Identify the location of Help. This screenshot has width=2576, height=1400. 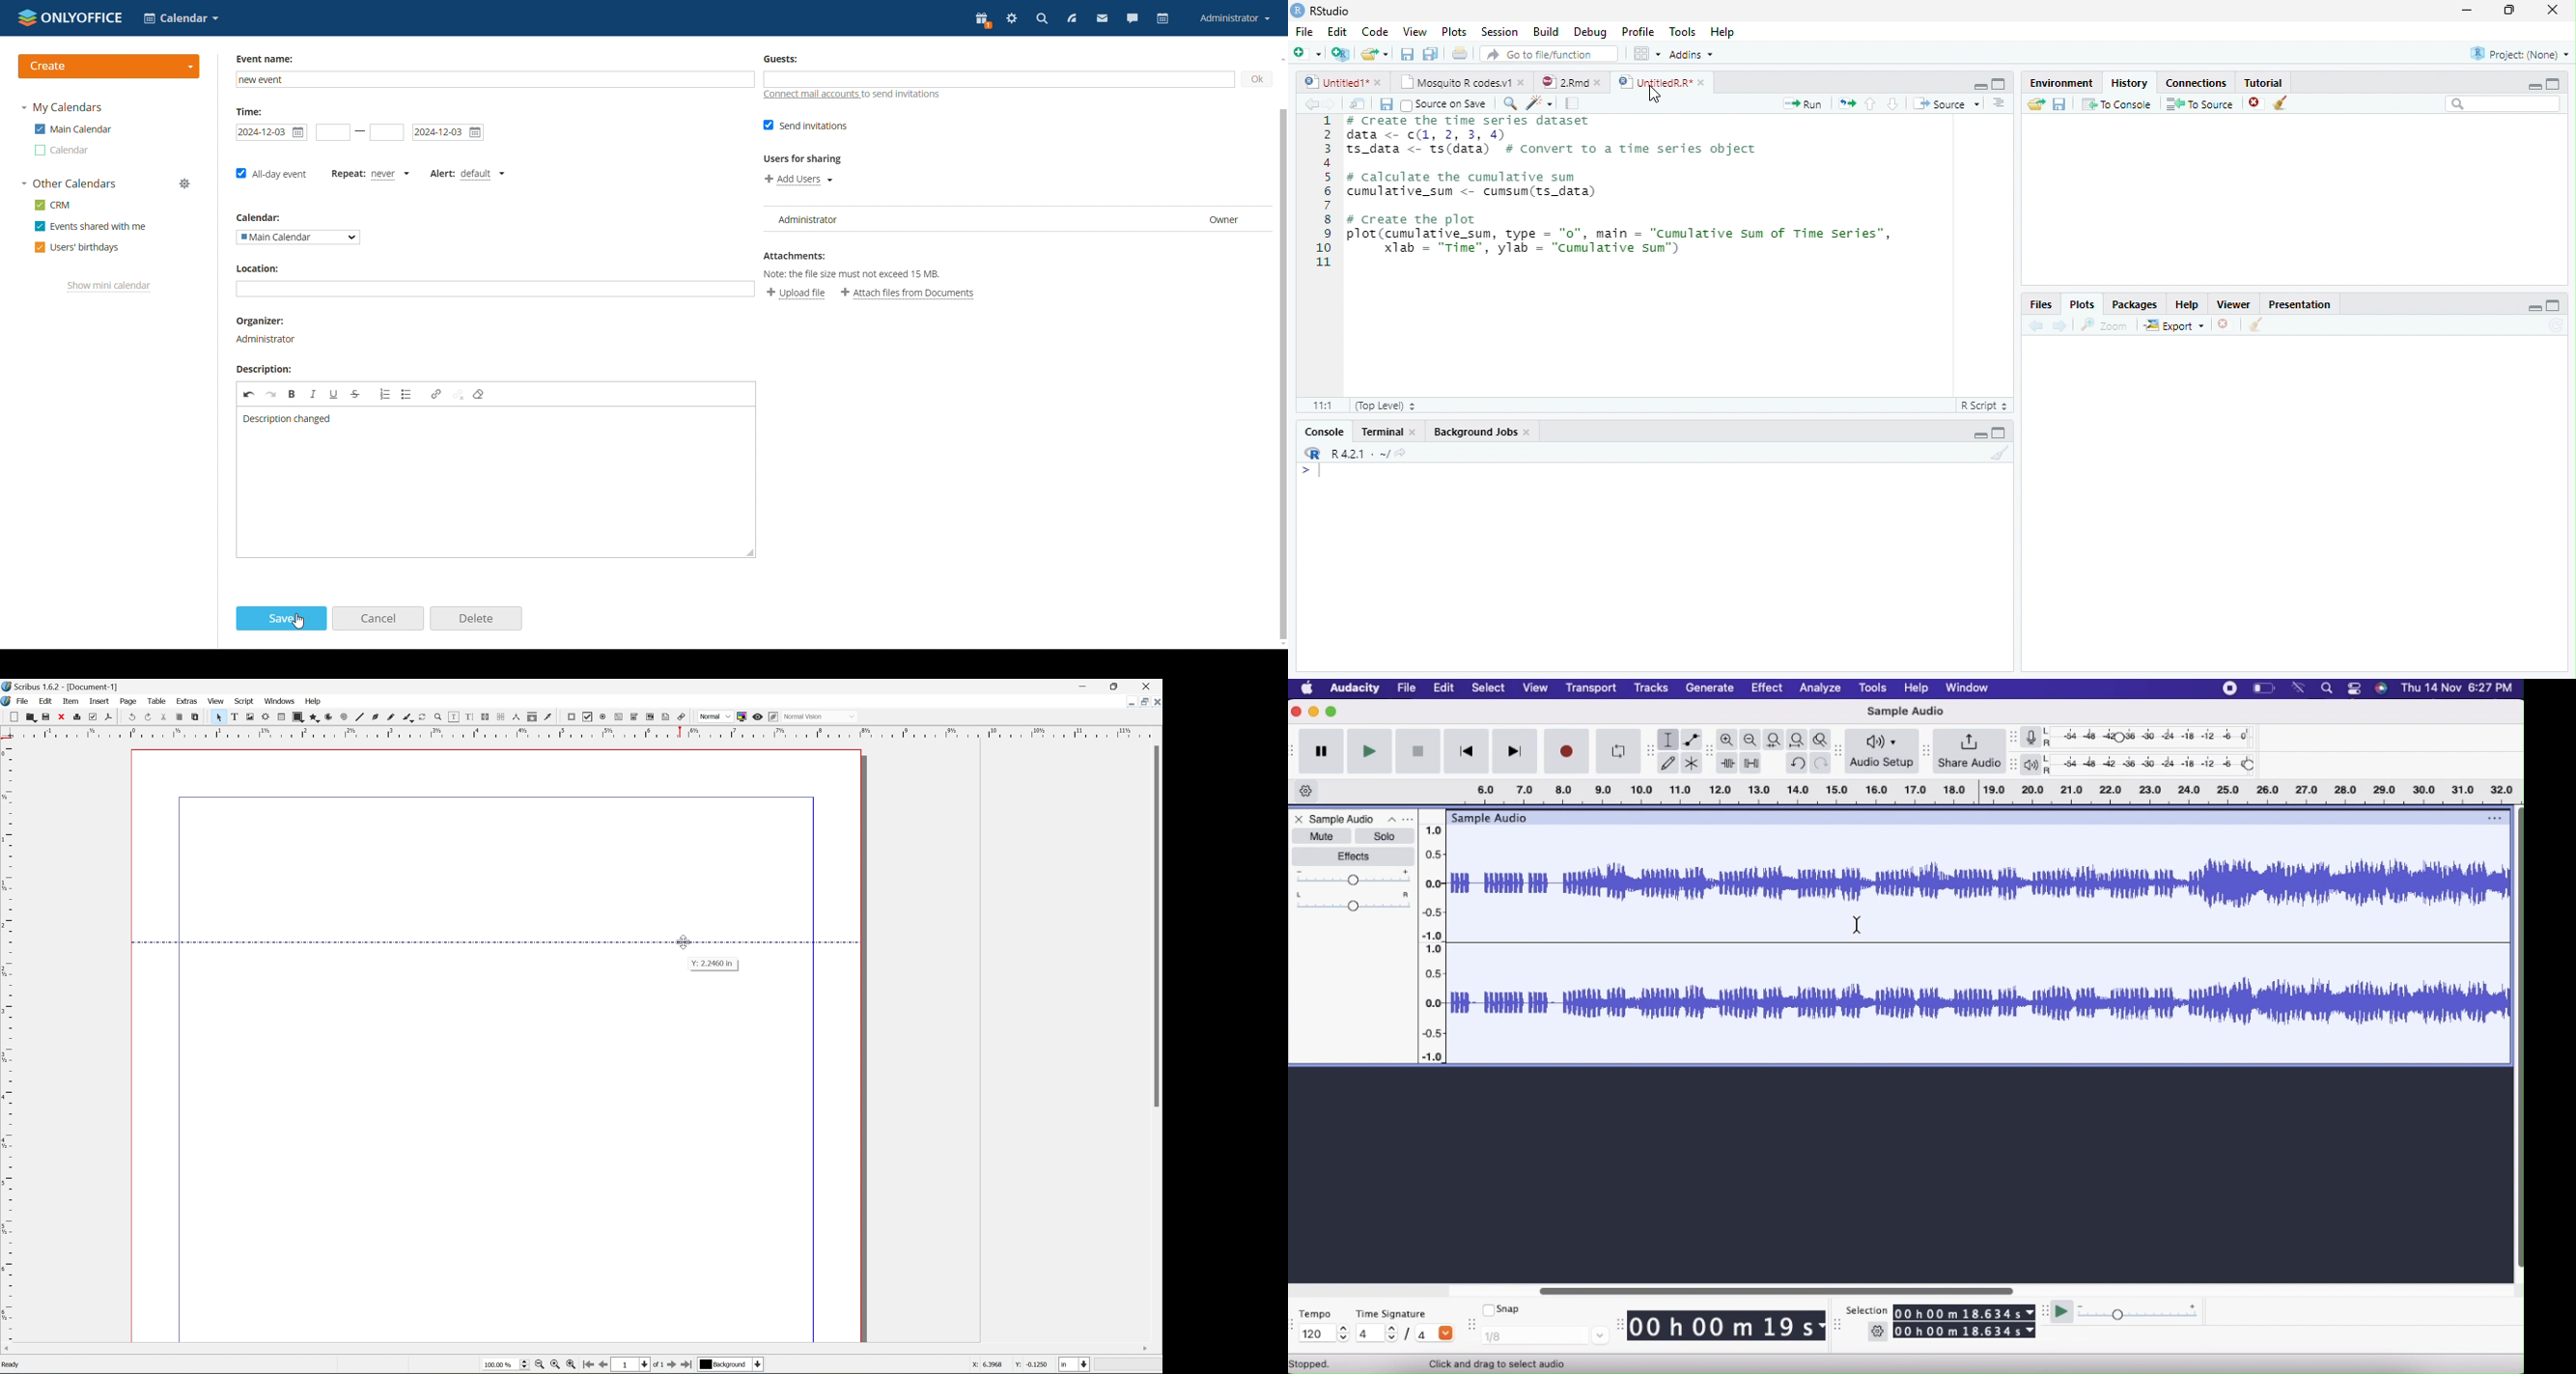
(2187, 306).